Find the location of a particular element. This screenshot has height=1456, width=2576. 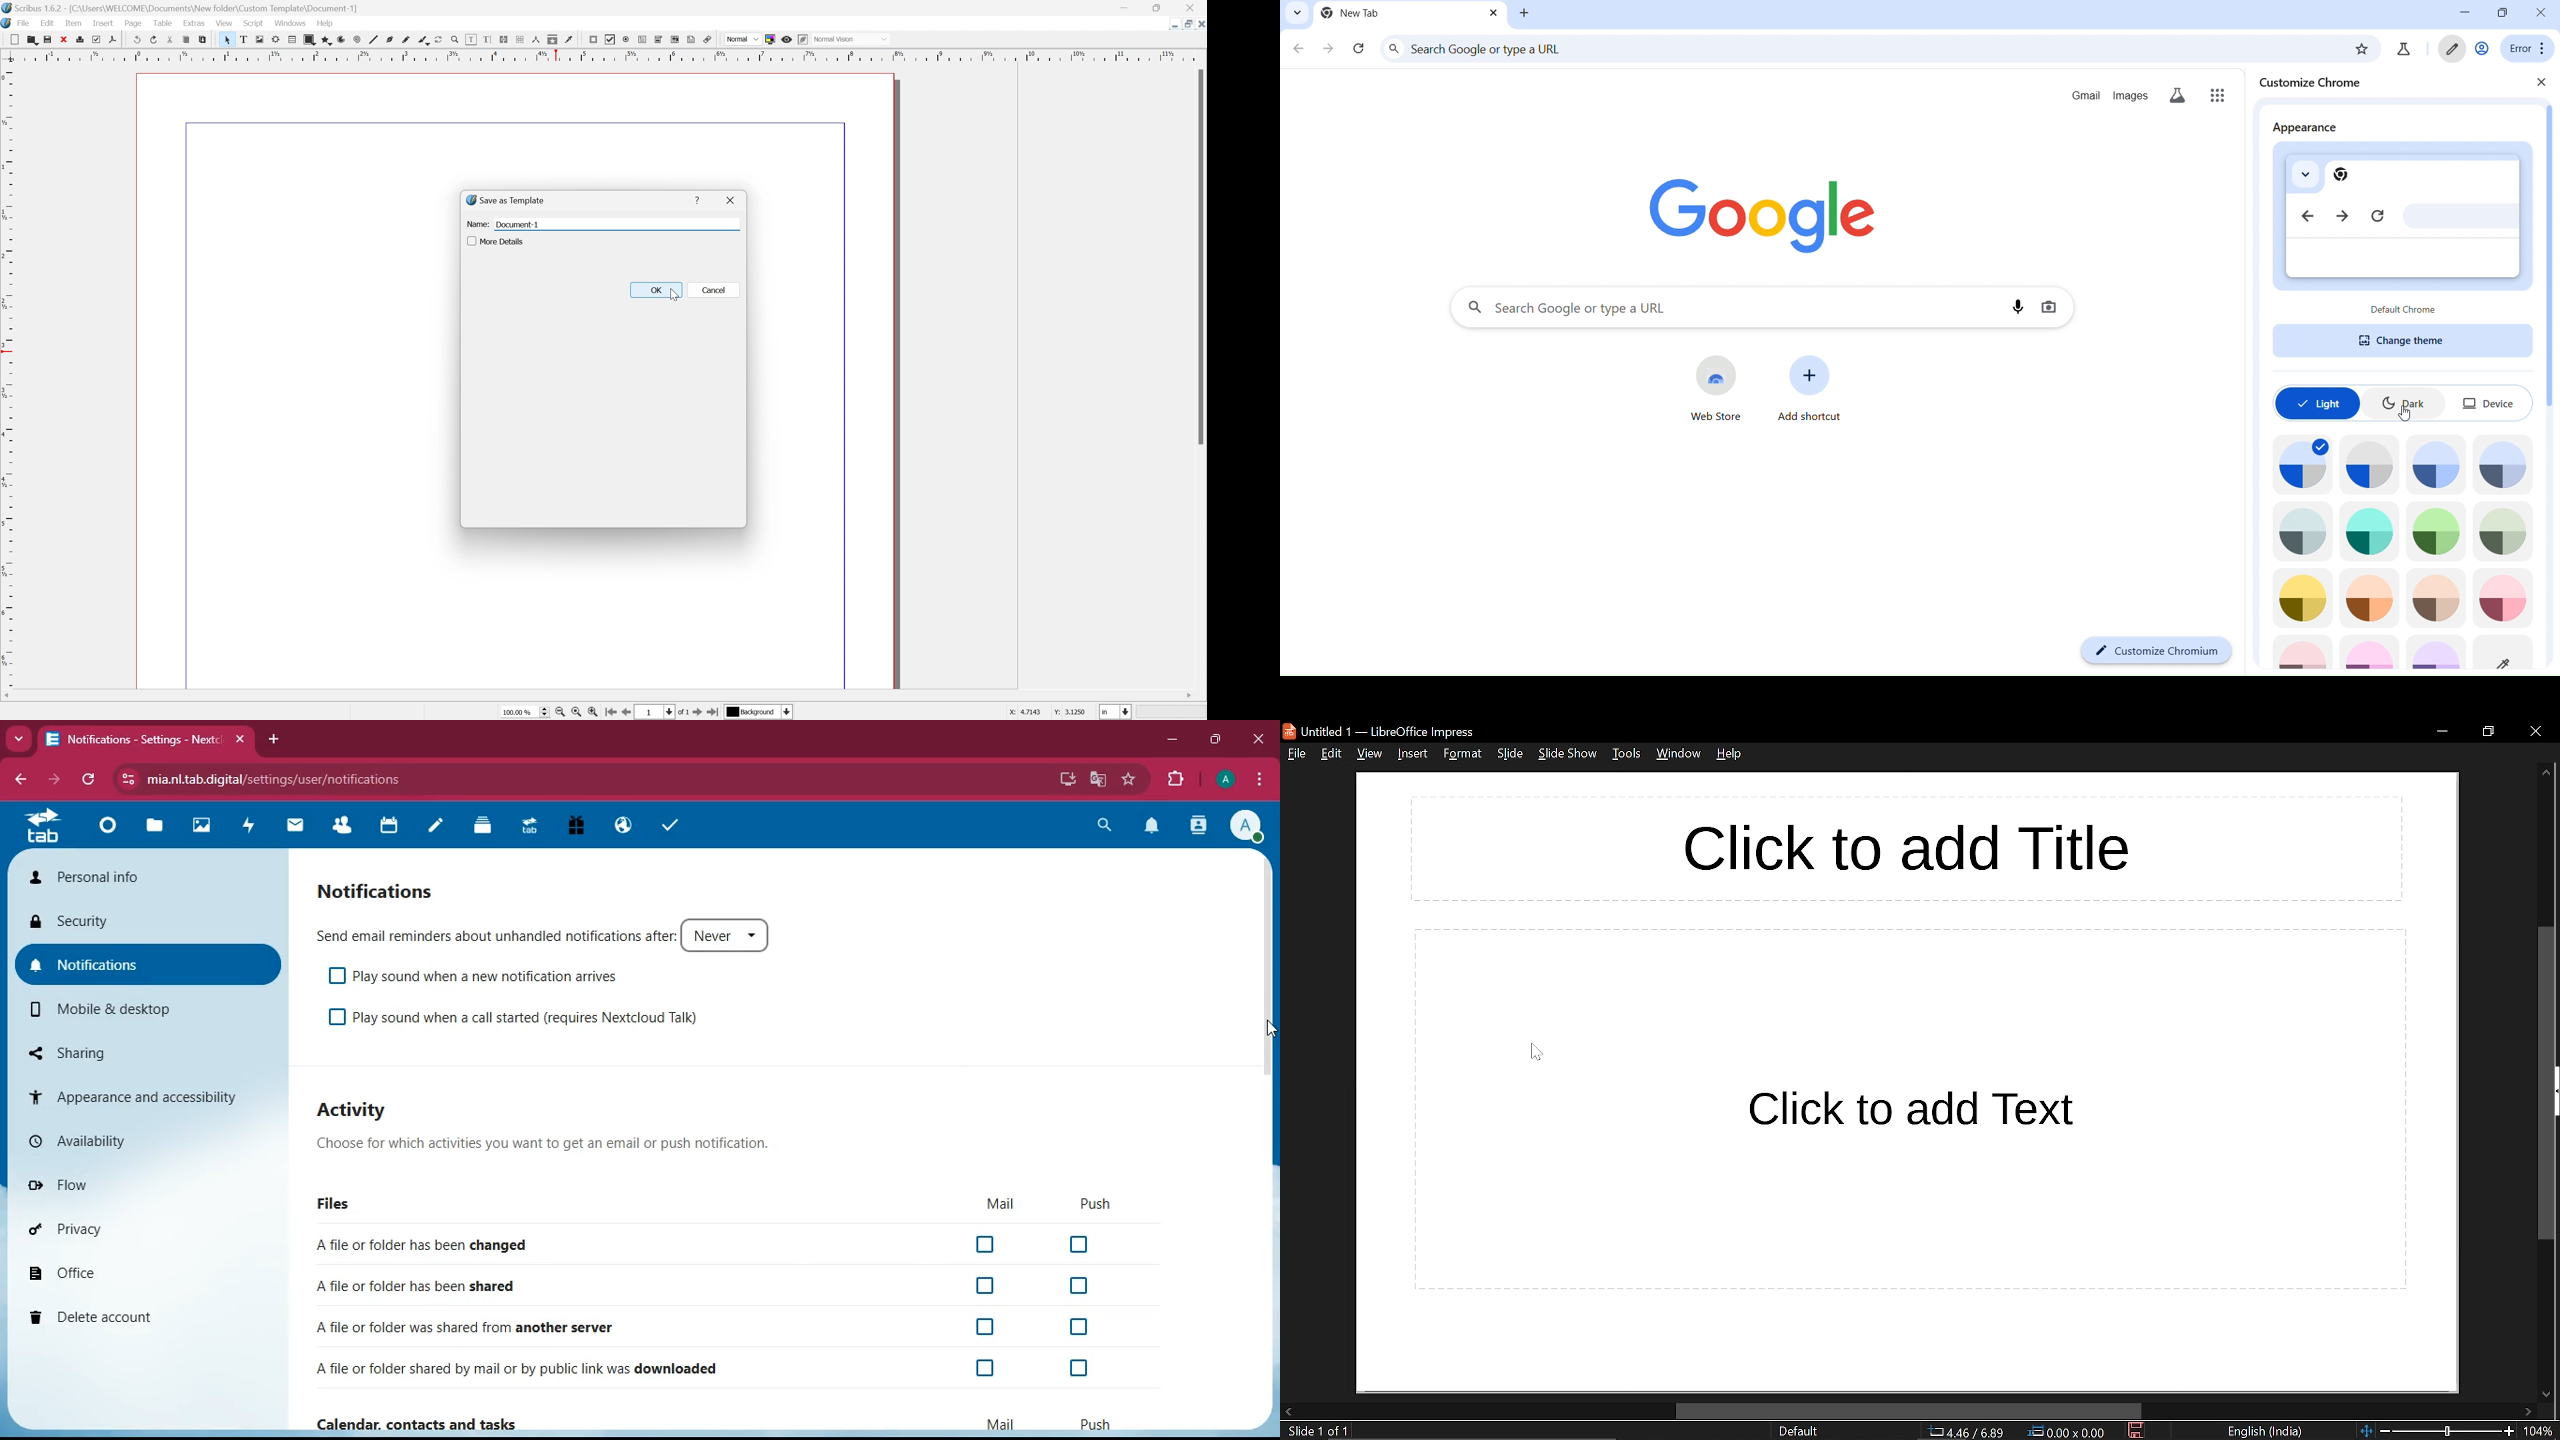

edit text with story editor is located at coordinates (487, 39).